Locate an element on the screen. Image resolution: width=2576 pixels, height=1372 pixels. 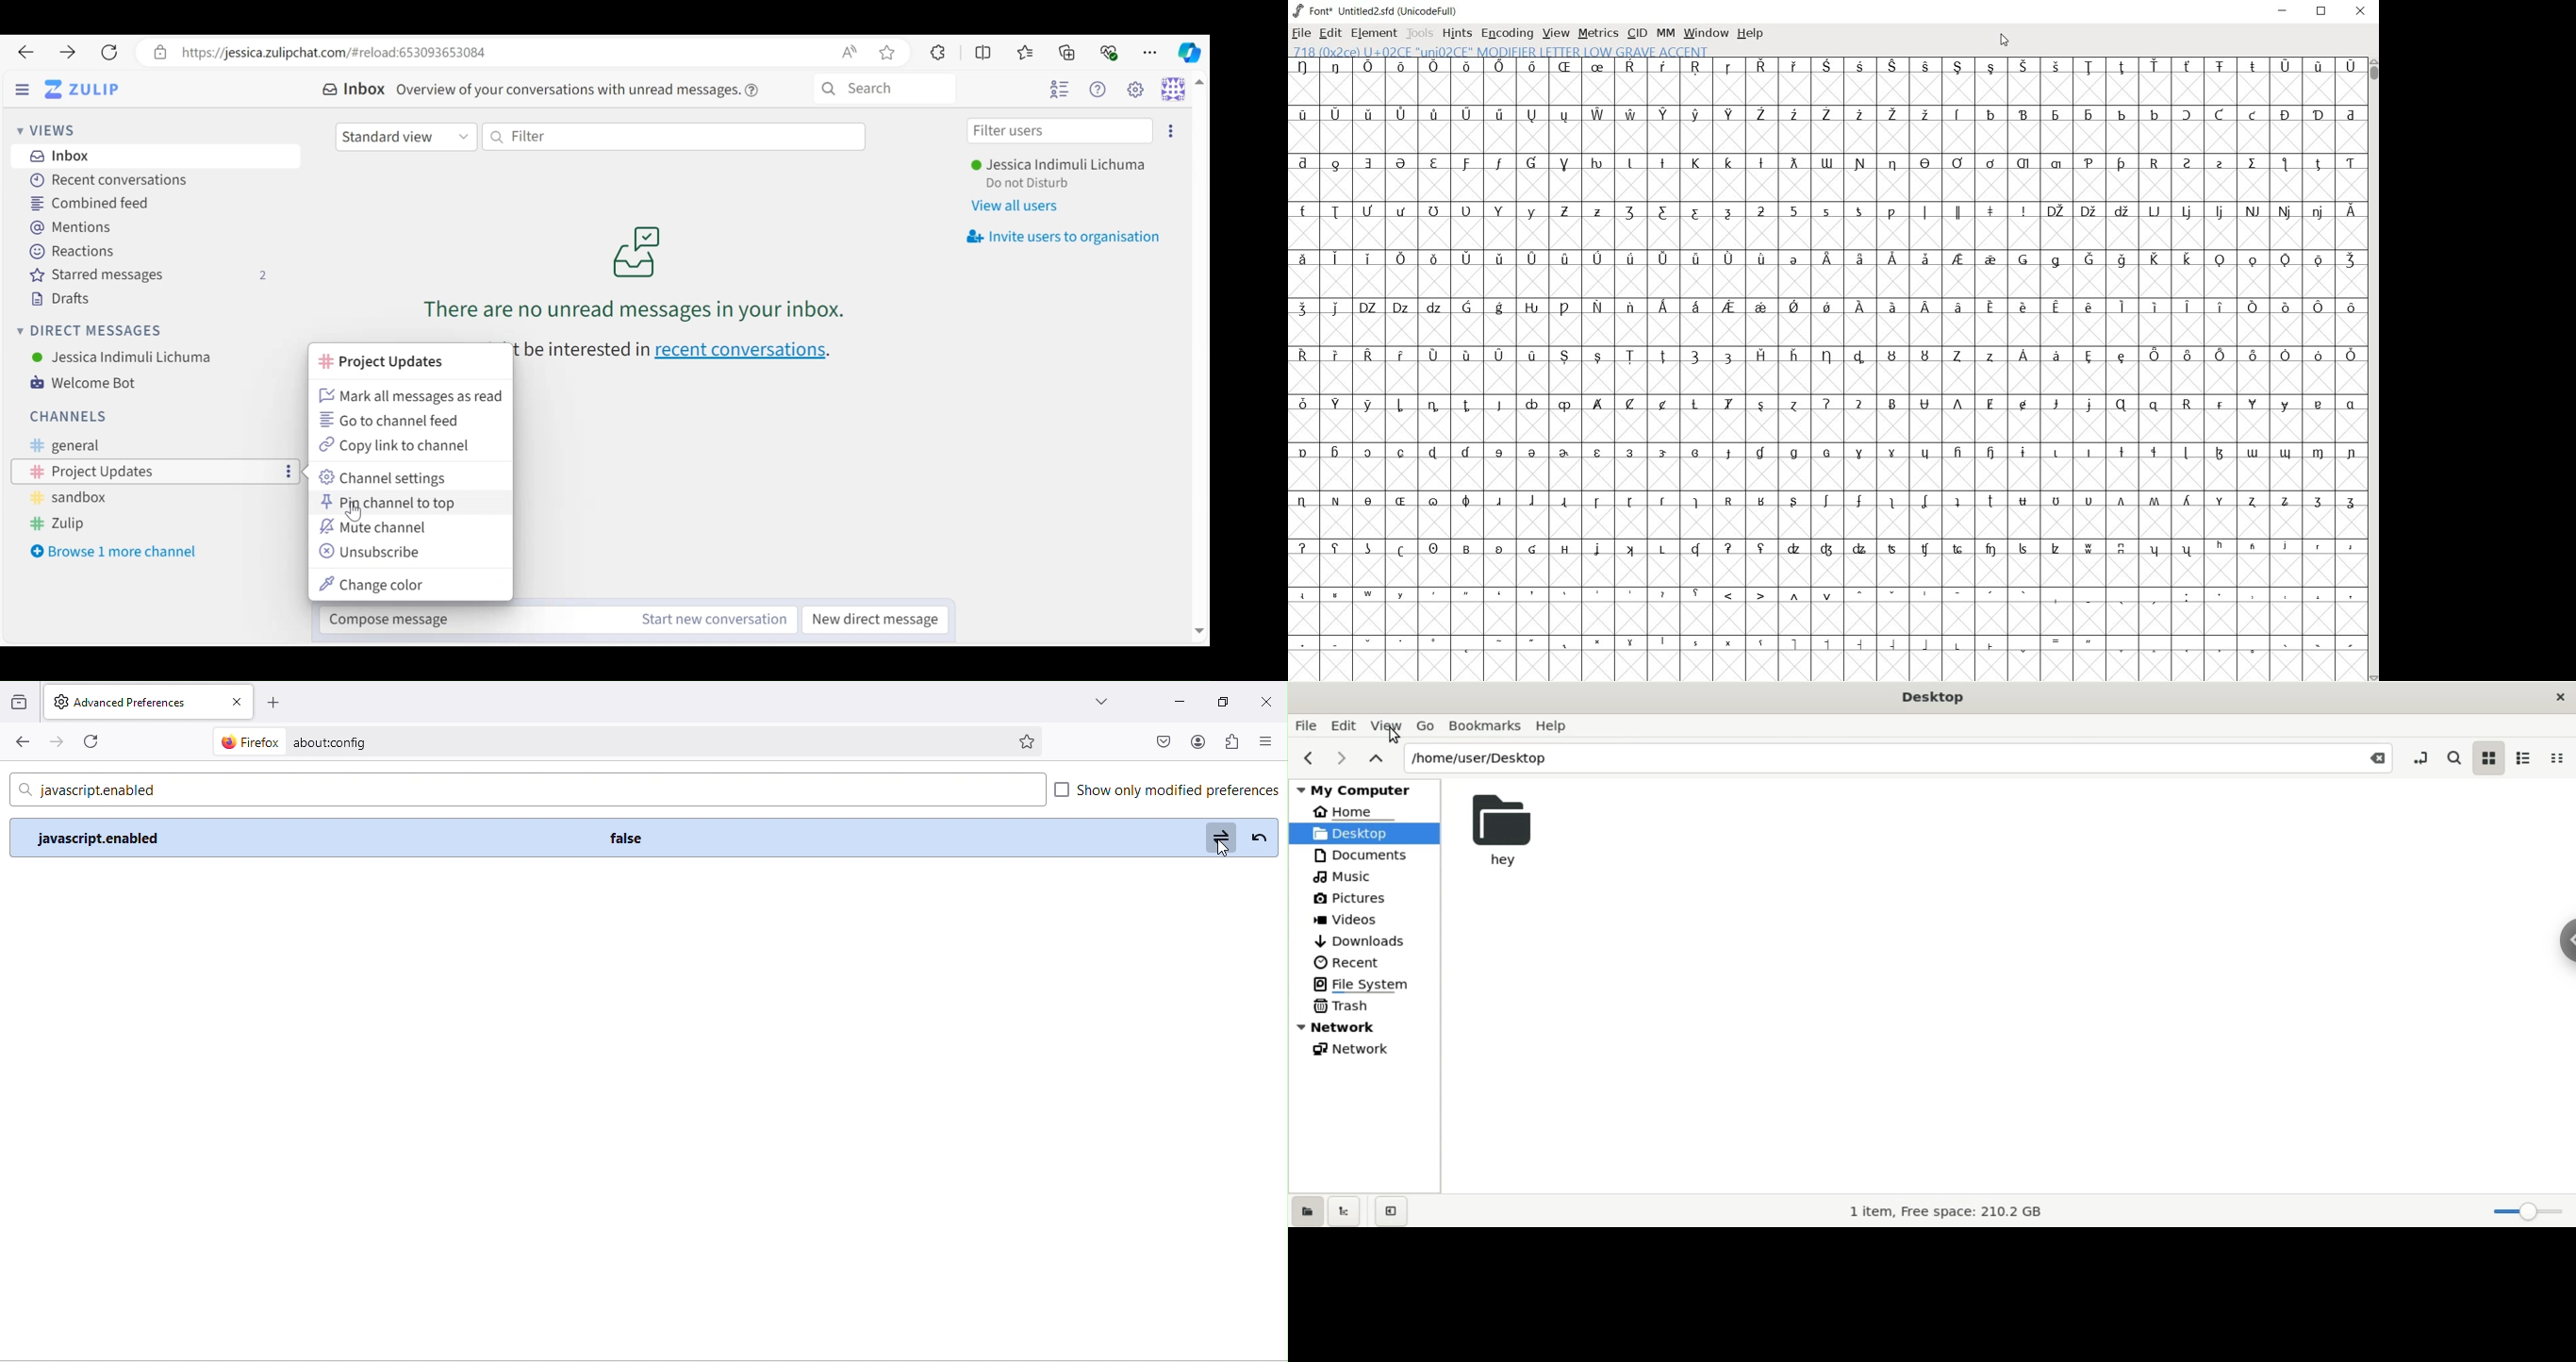
Channel Name is located at coordinates (379, 363).